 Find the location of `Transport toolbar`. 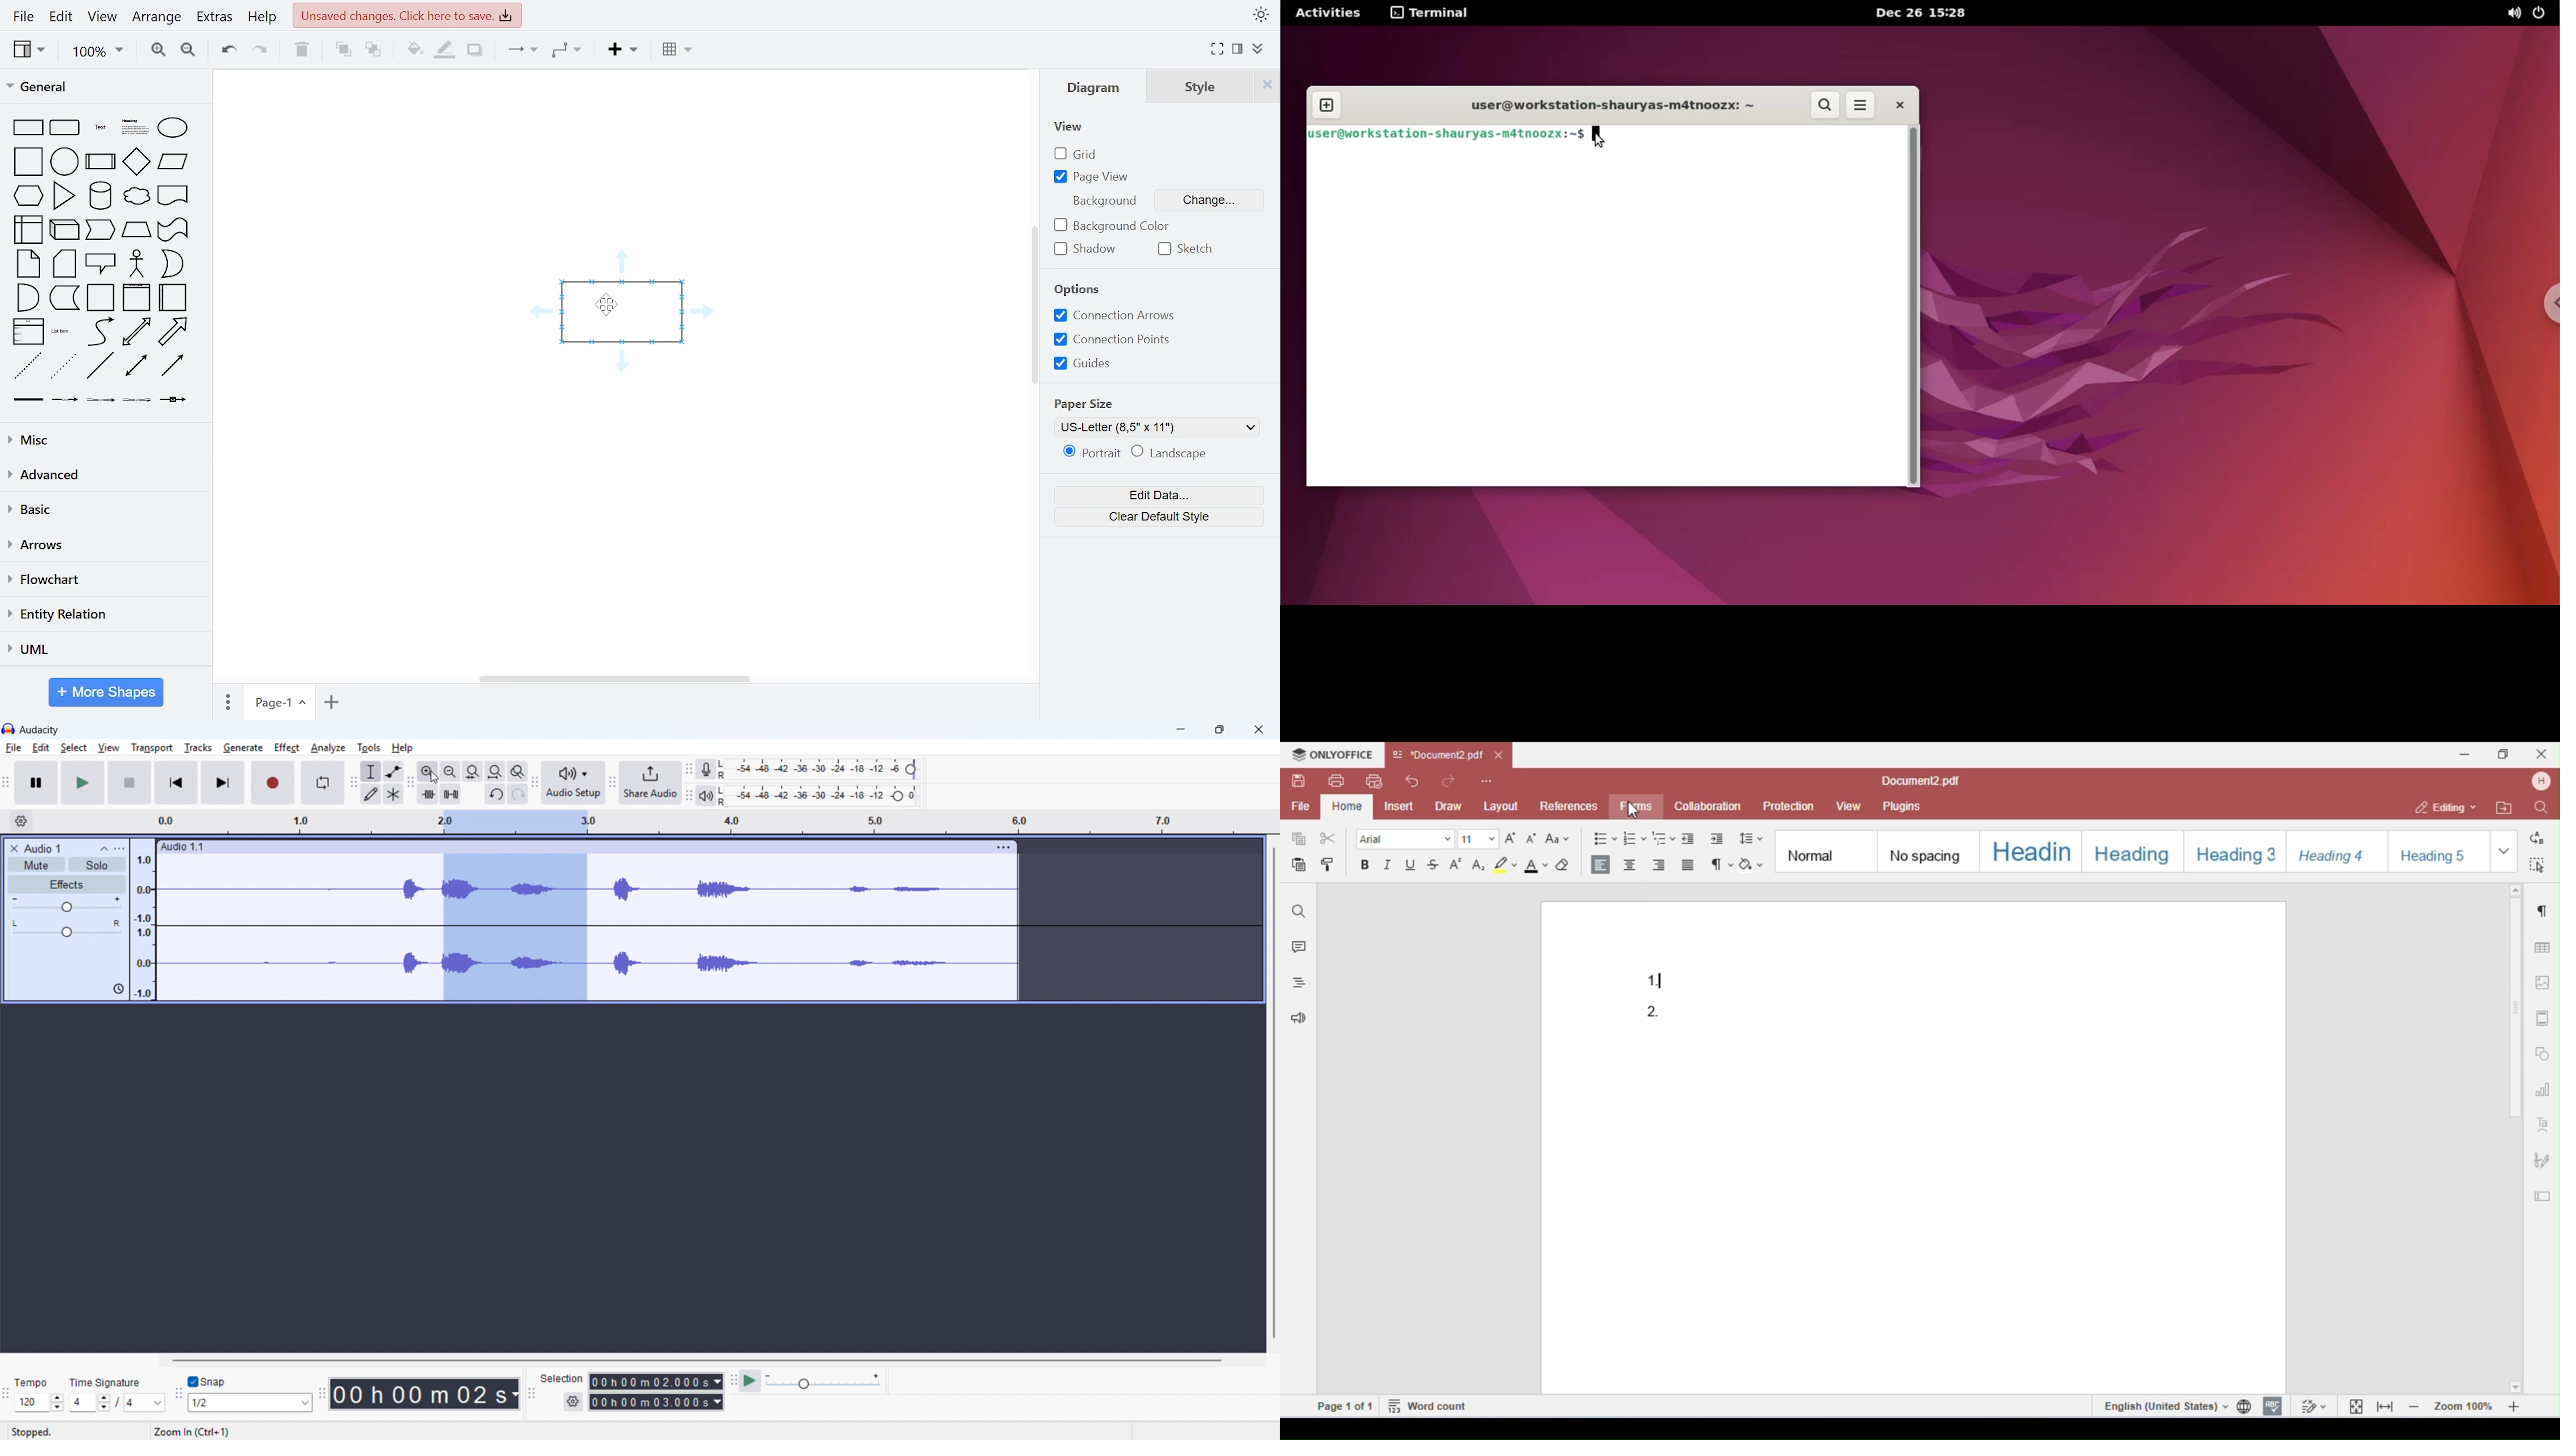

Transport toolbar is located at coordinates (7, 783).